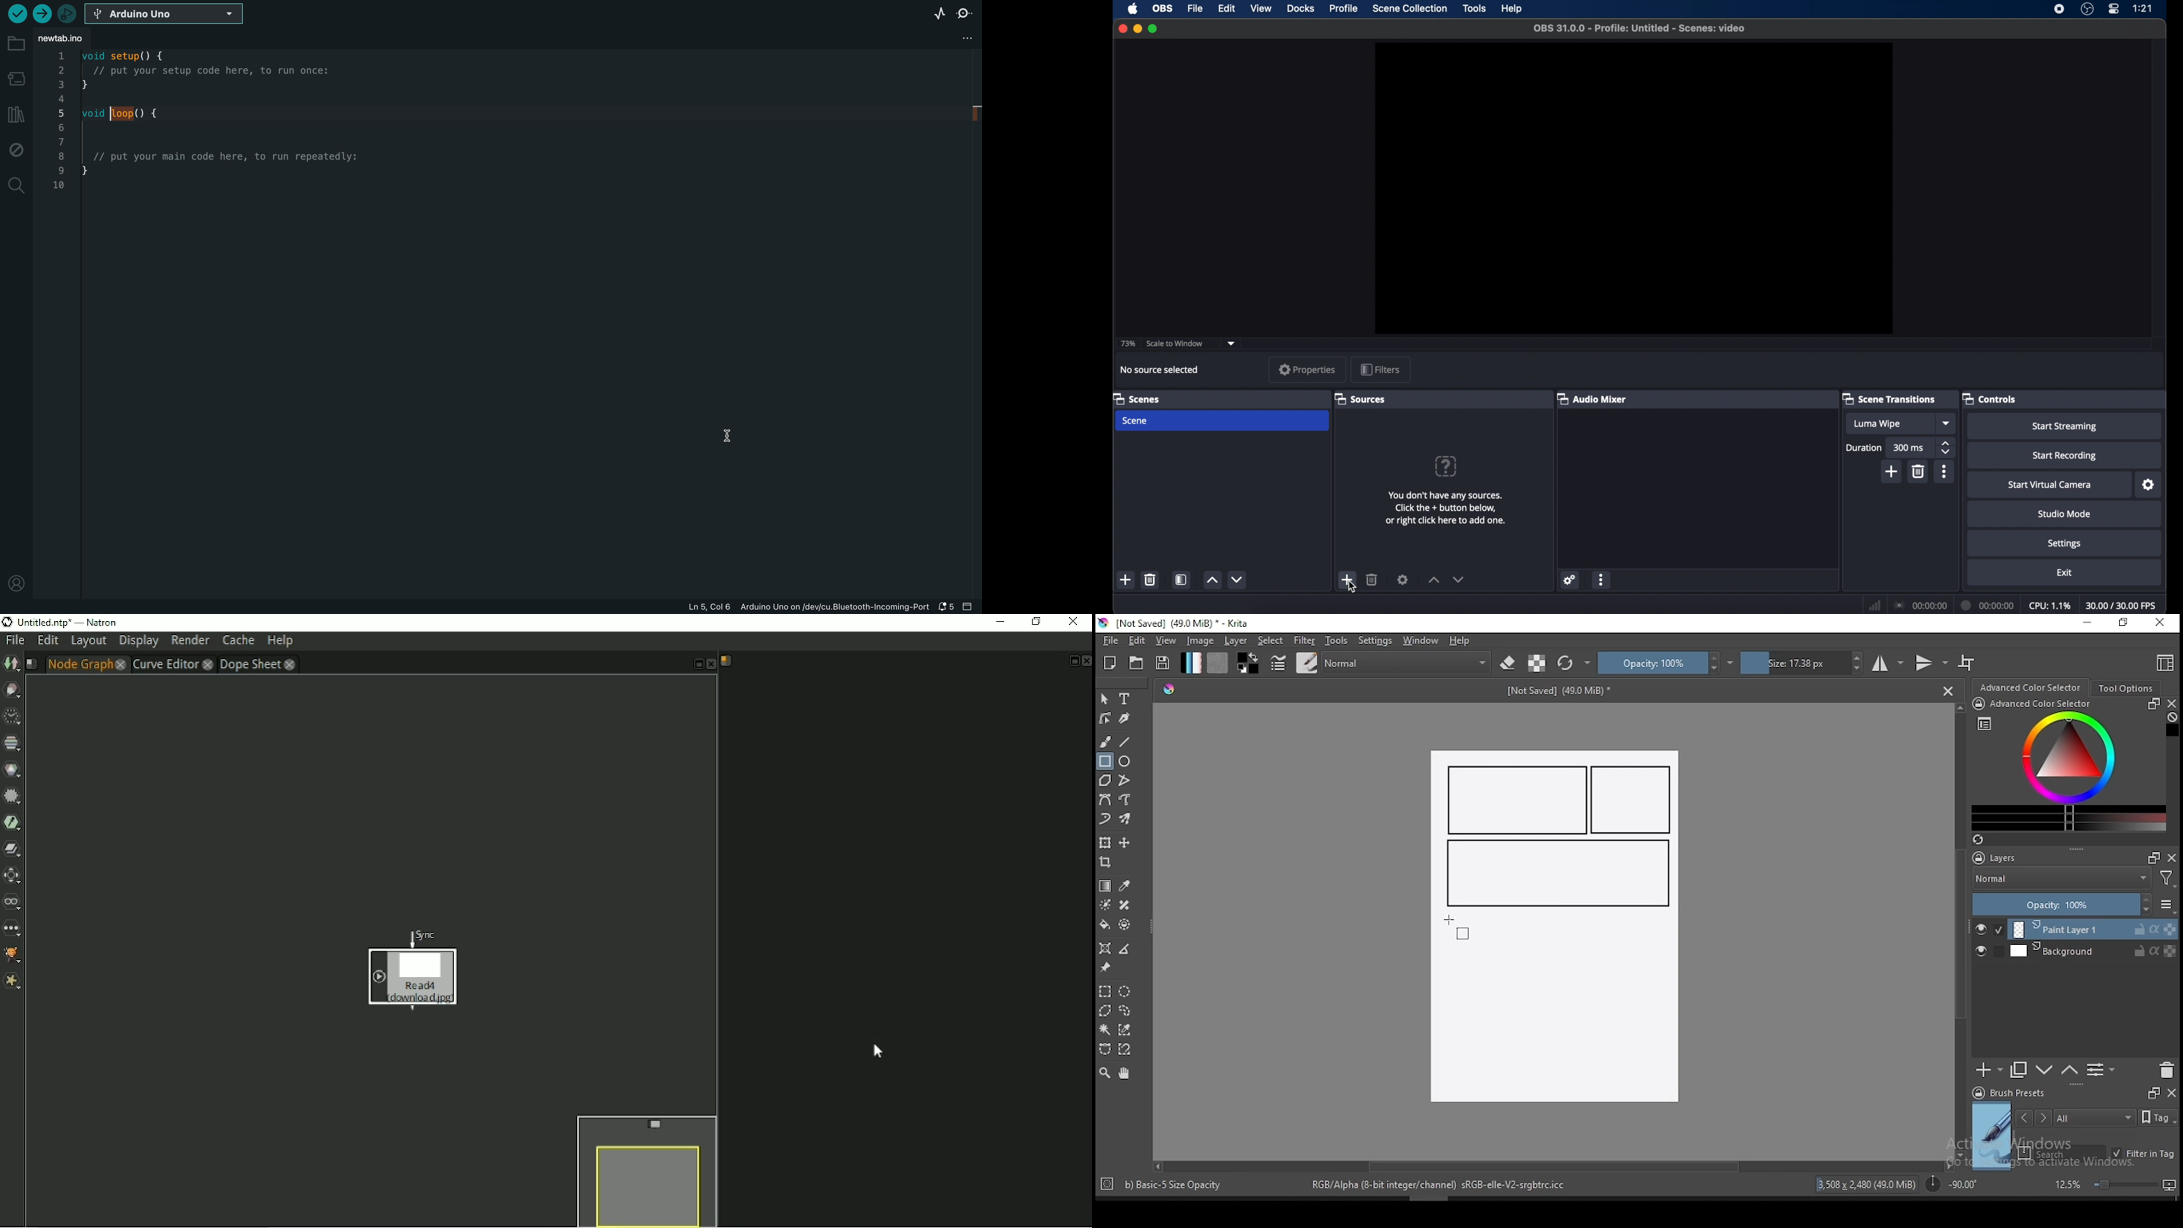  I want to click on filter in tag, so click(2143, 1155).